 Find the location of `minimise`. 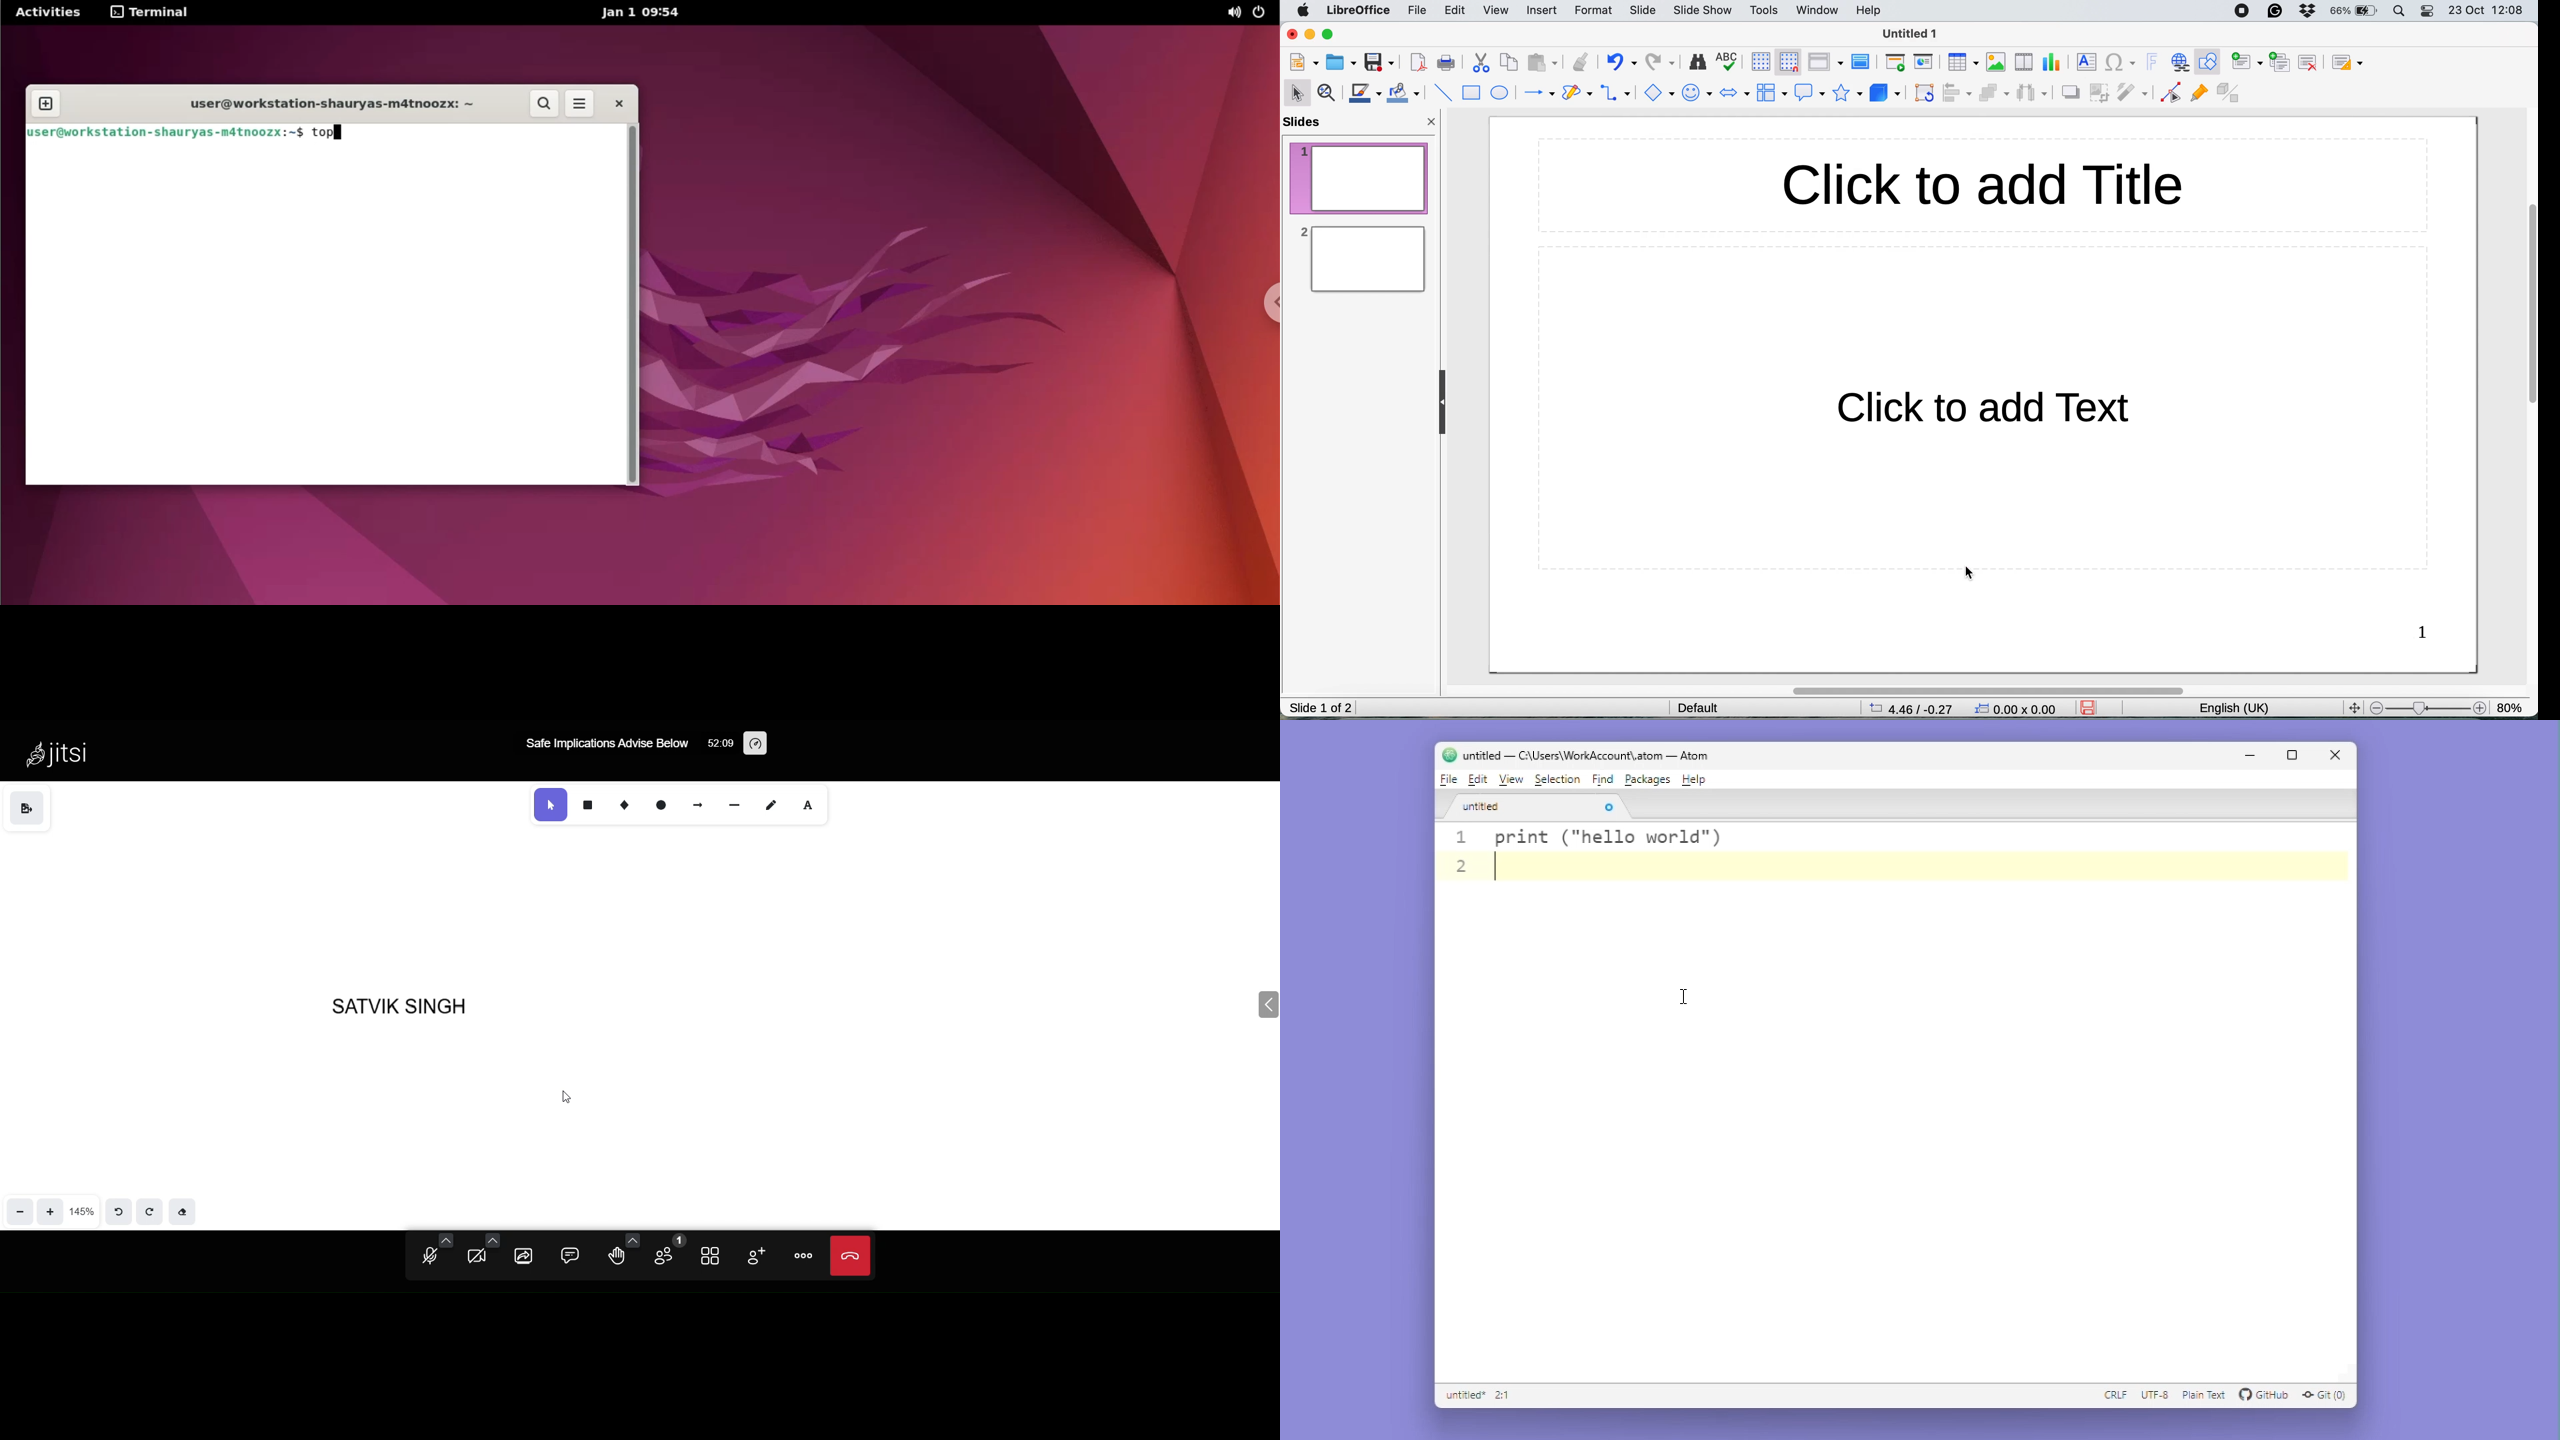

minimise is located at coordinates (1311, 35).